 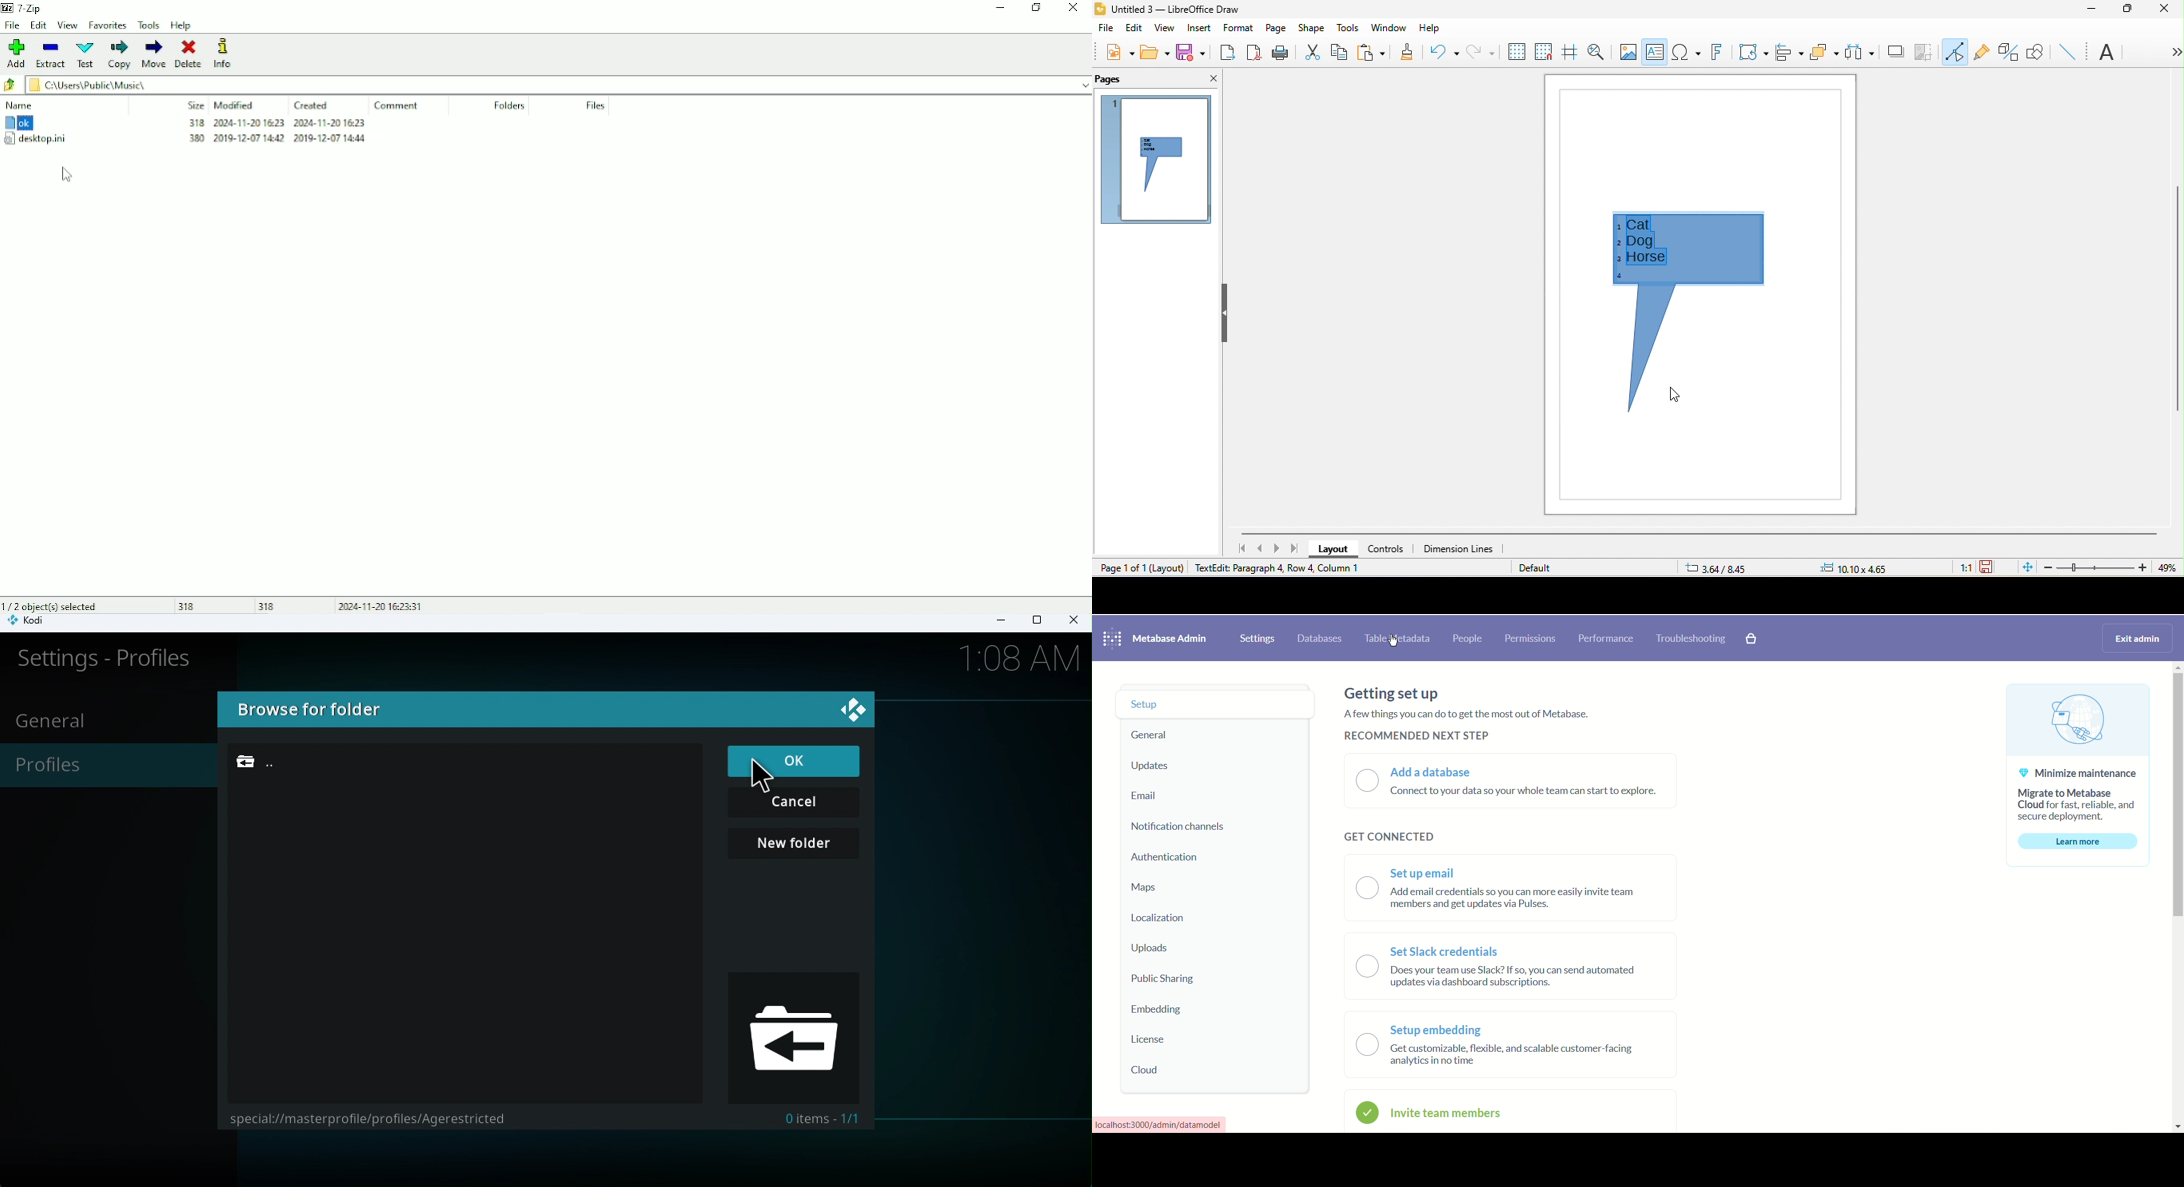 What do you see at coordinates (1701, 532) in the screenshot?
I see `horizontal scroll bar` at bounding box center [1701, 532].